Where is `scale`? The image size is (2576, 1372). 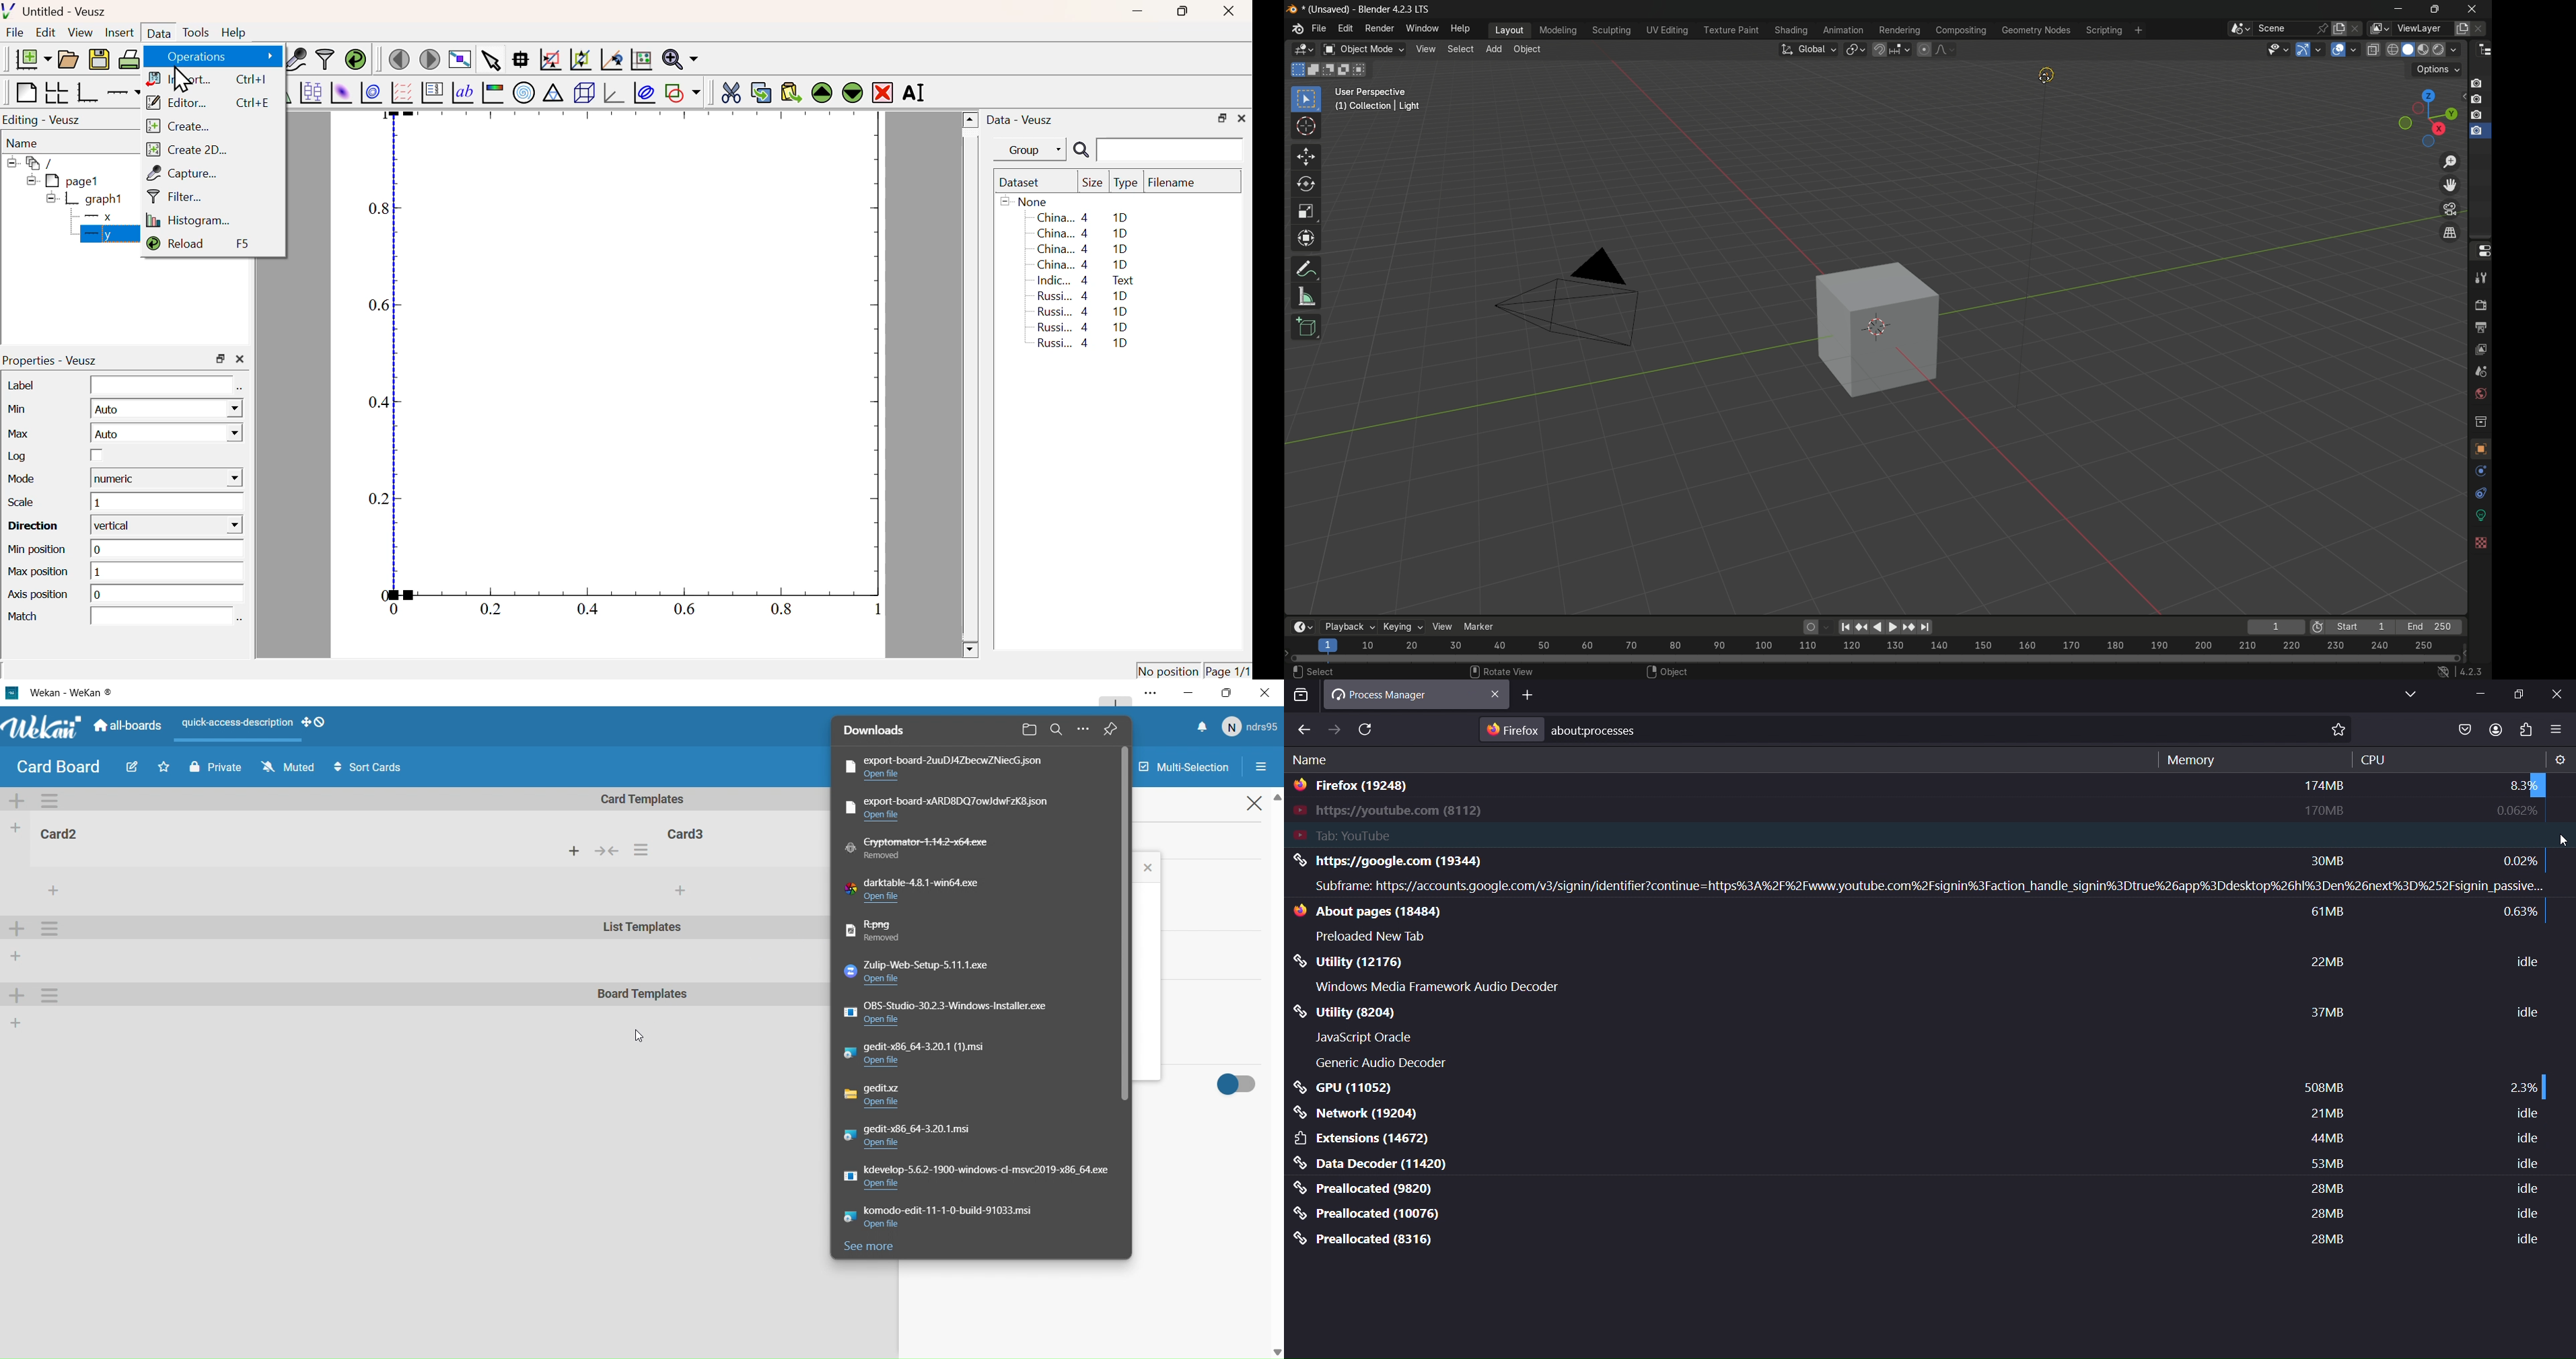
scale is located at coordinates (1306, 211).